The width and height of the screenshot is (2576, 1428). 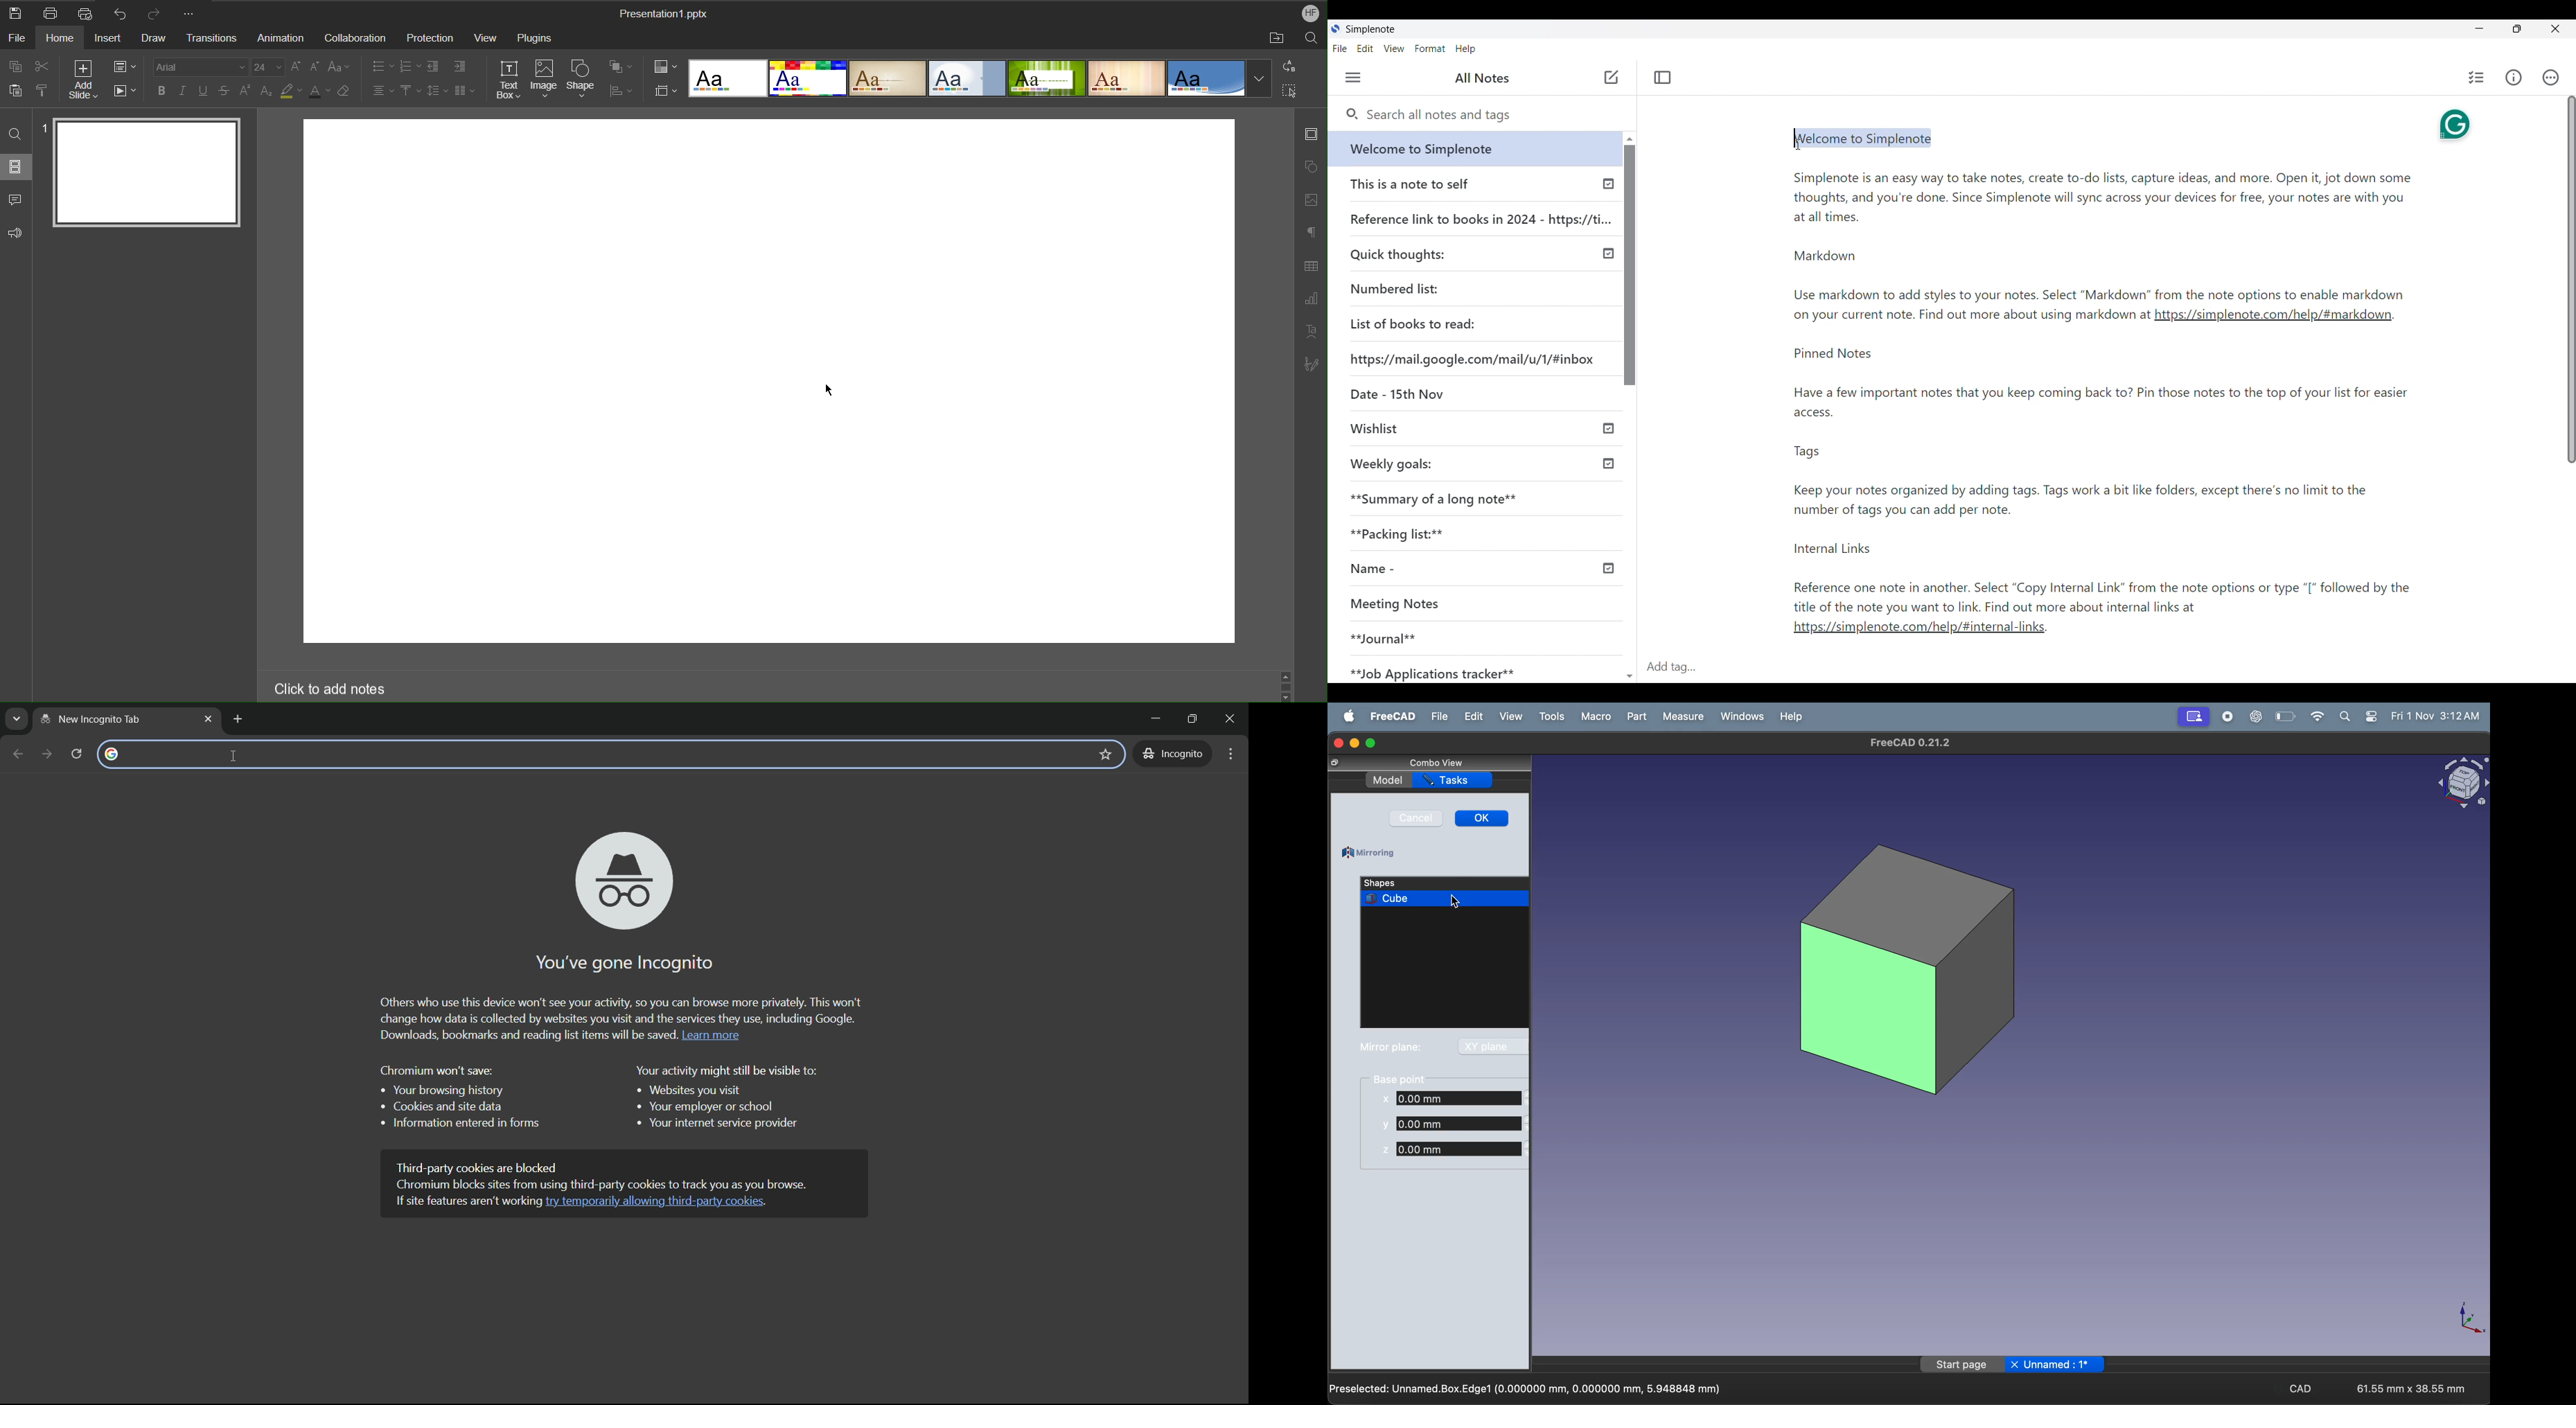 What do you see at coordinates (829, 388) in the screenshot?
I see `cursor` at bounding box center [829, 388].